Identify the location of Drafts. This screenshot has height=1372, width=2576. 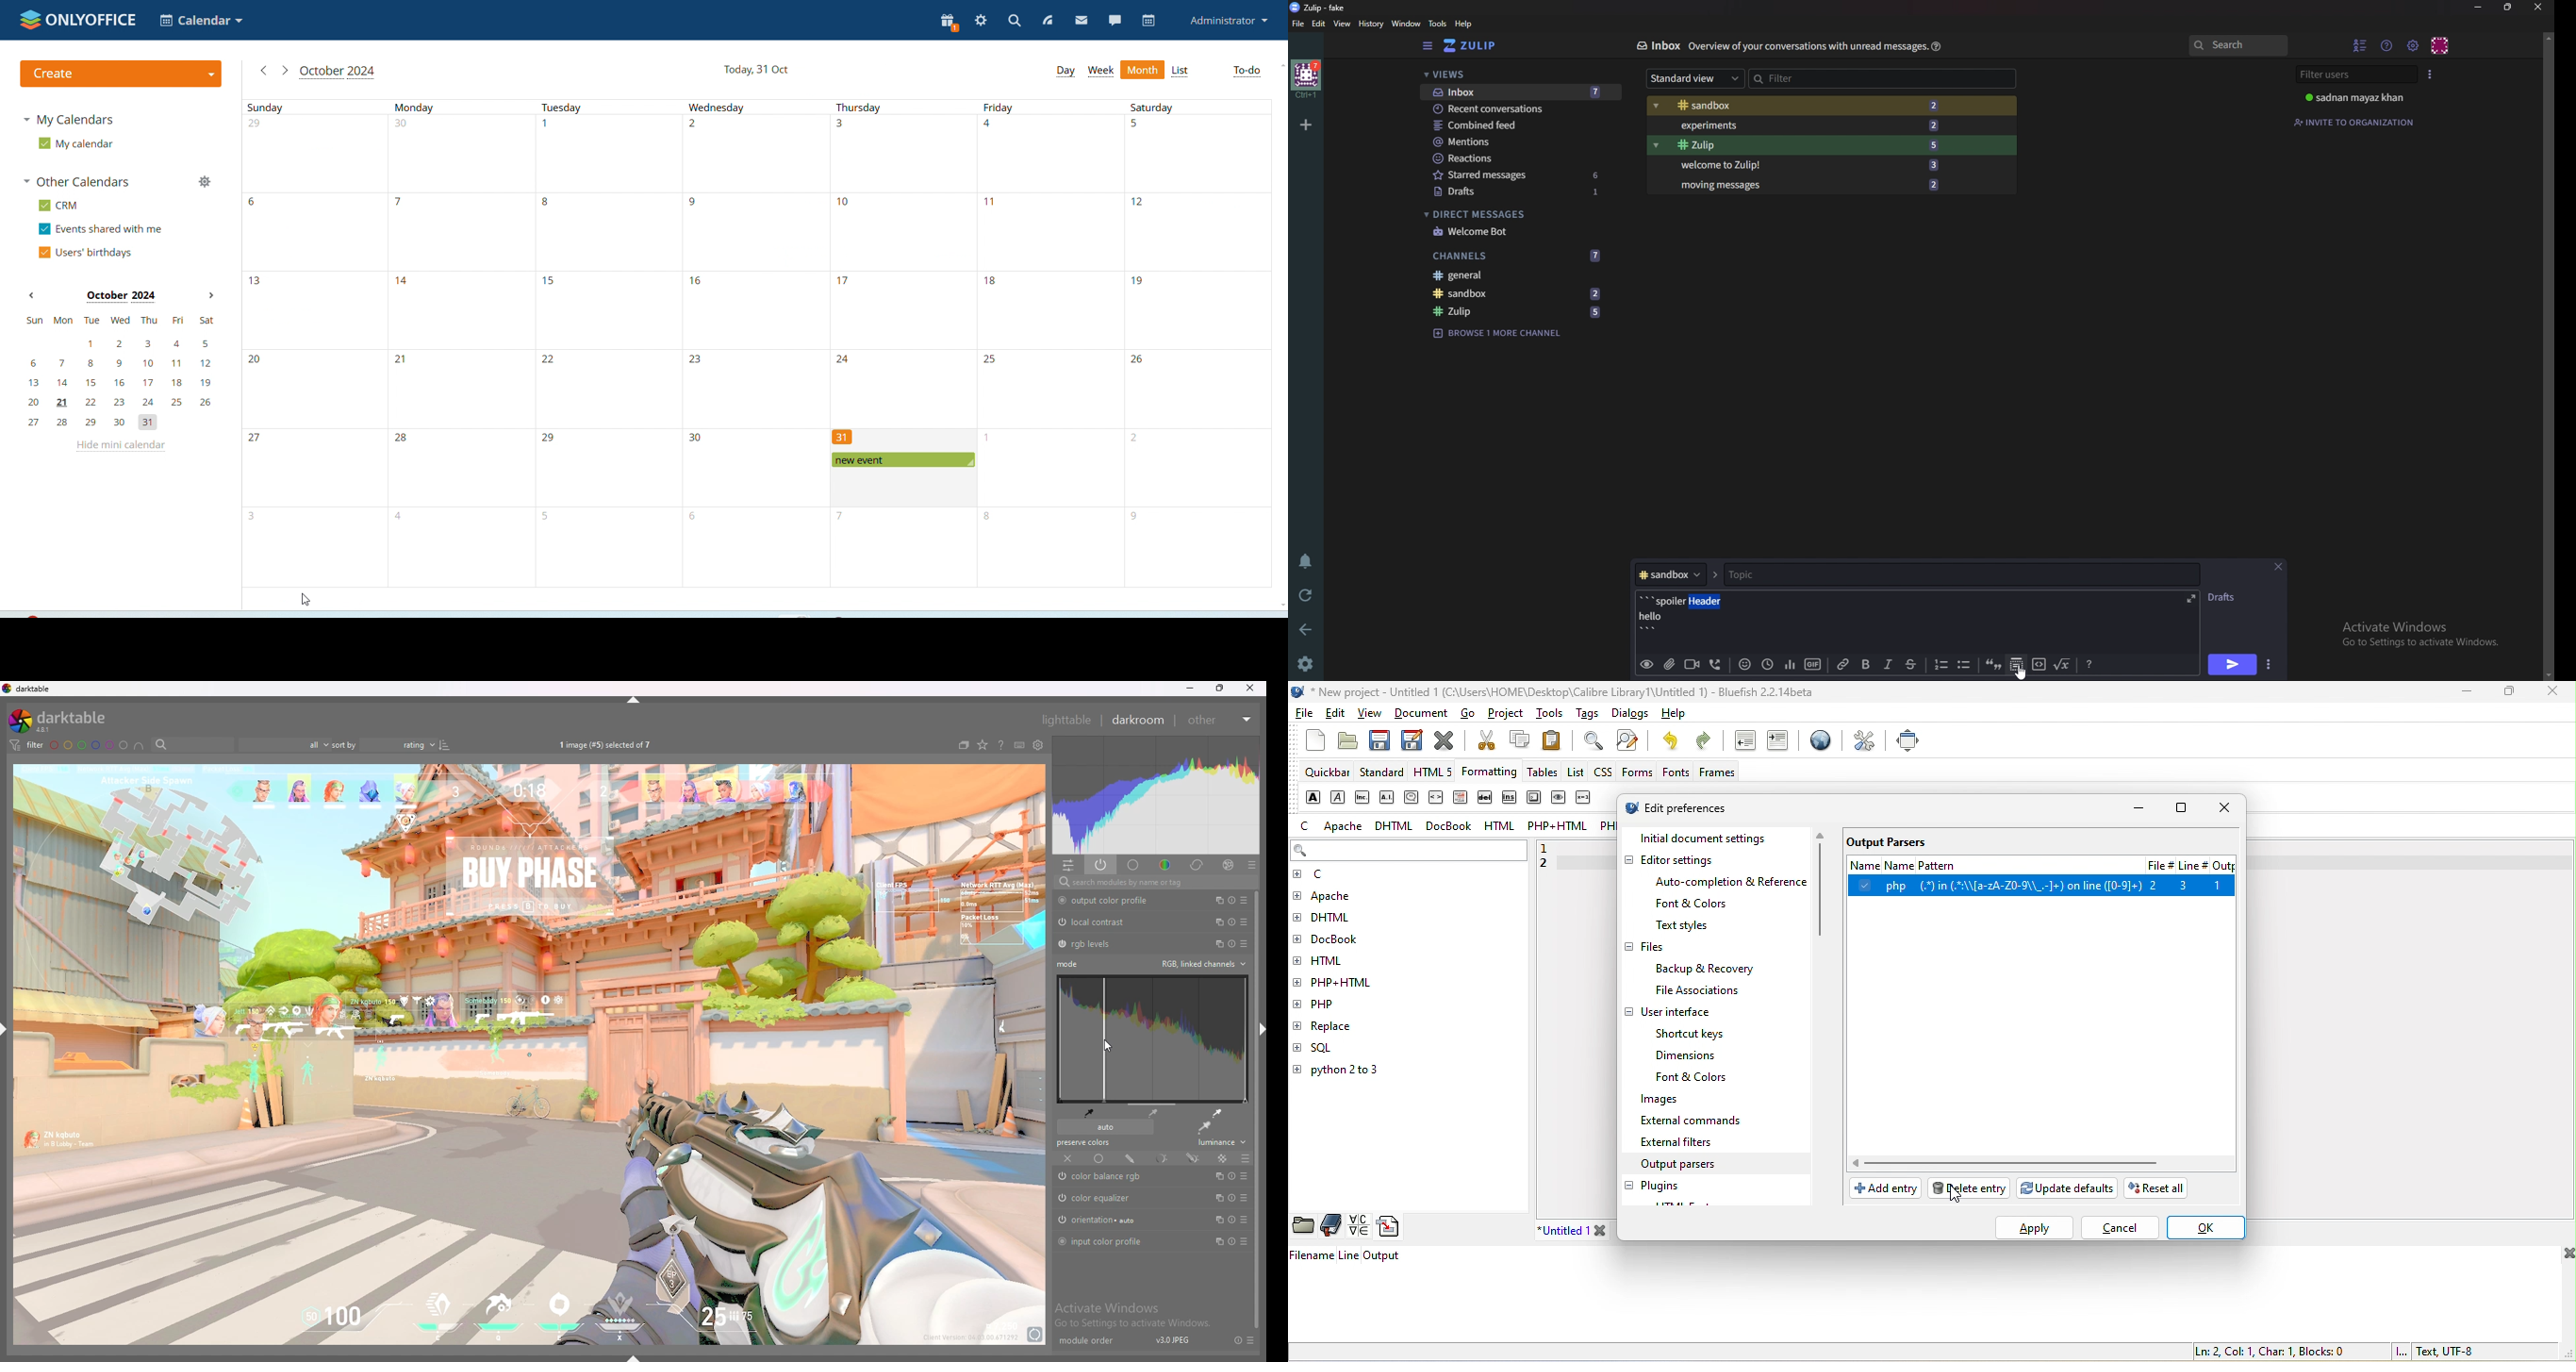
(2227, 595).